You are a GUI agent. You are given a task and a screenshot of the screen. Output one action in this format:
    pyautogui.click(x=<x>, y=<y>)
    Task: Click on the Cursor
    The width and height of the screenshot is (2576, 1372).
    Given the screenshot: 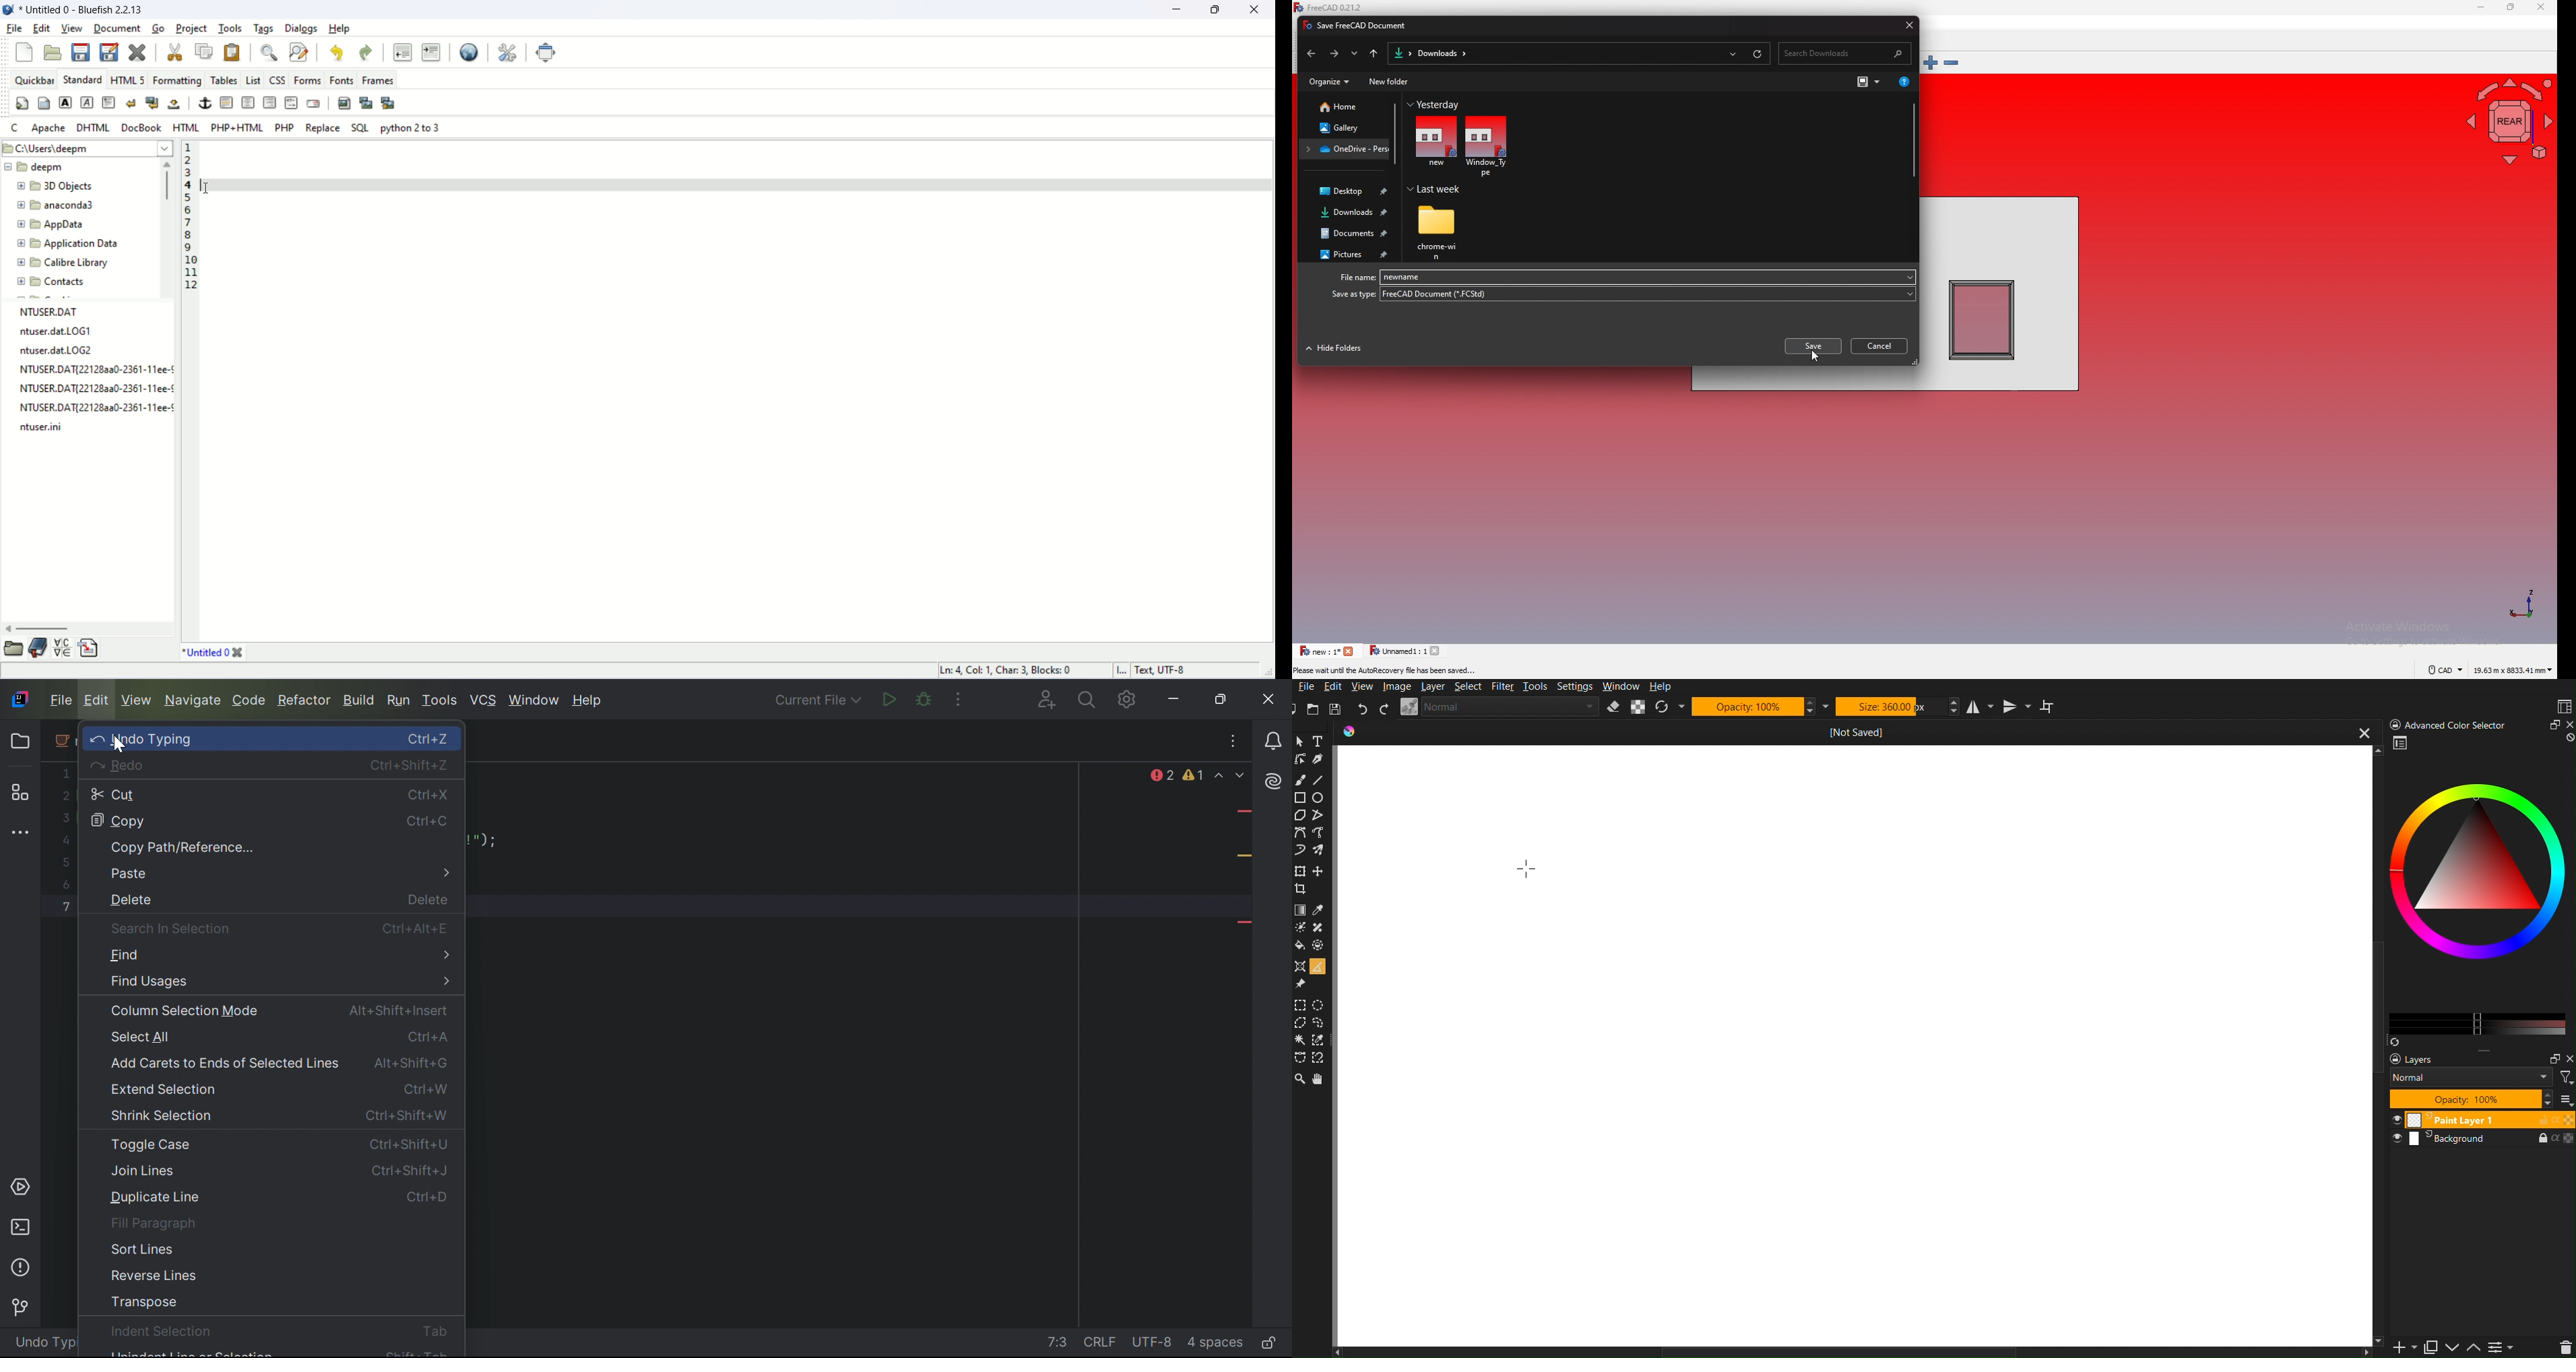 What is the action you would take?
    pyautogui.click(x=1526, y=866)
    